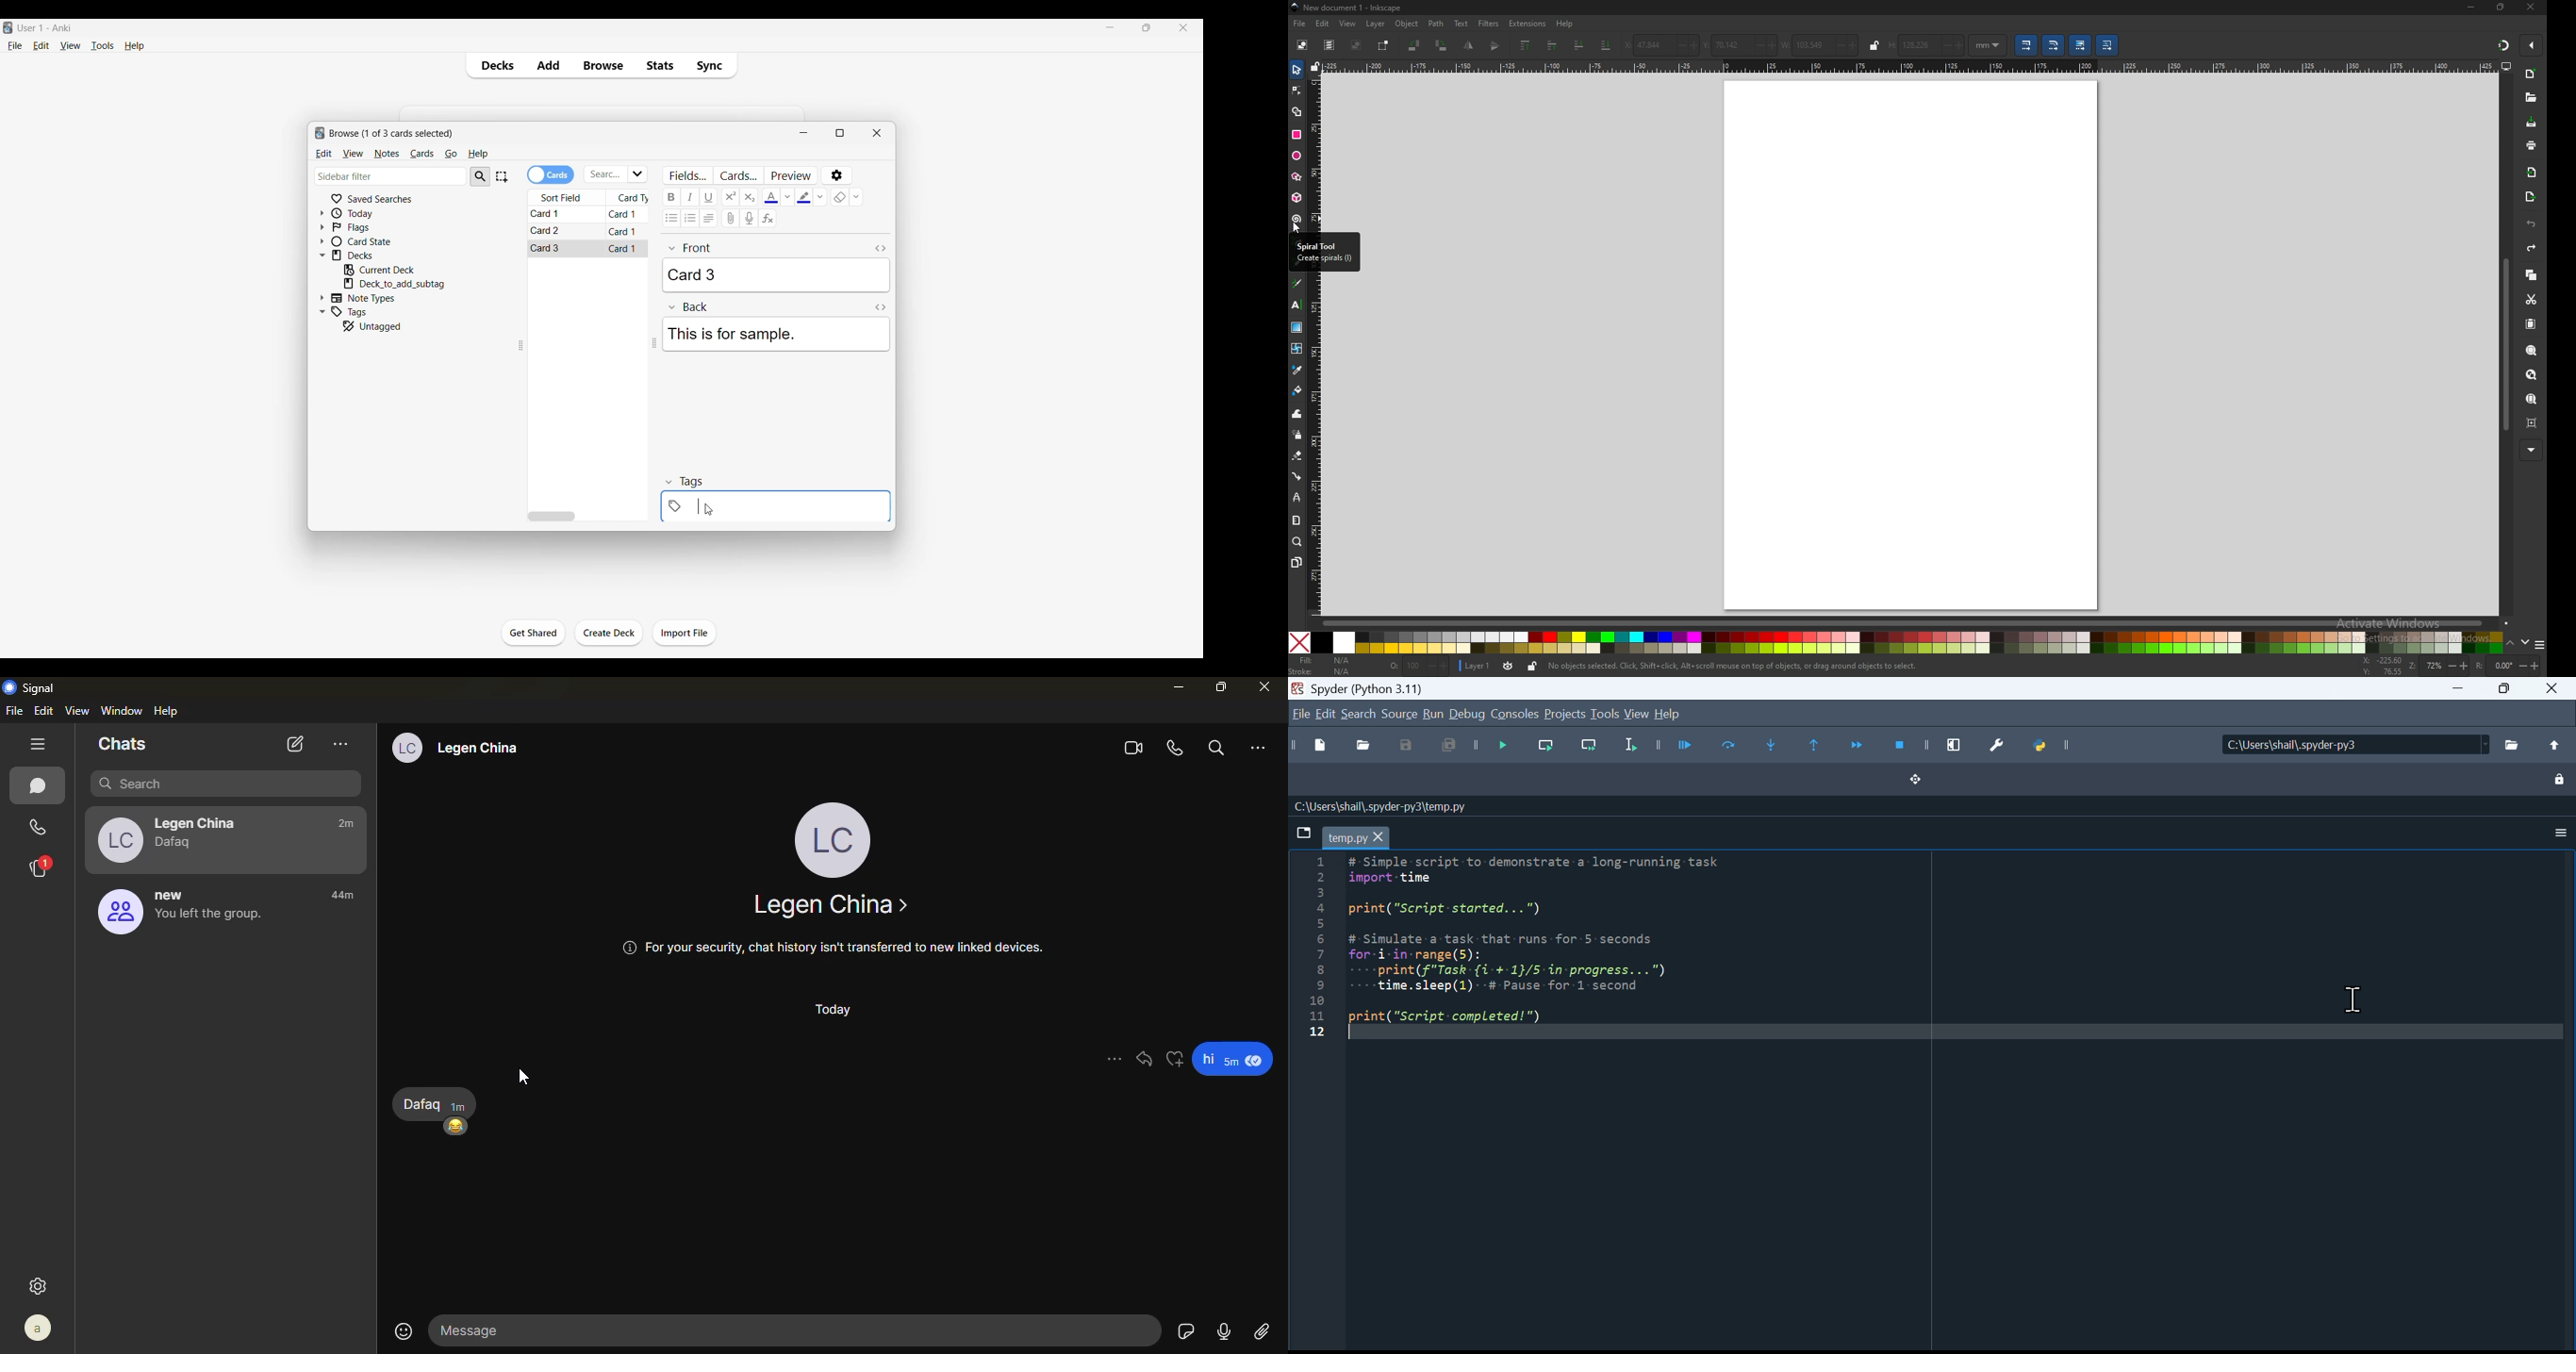 The image size is (2576, 1372). What do you see at coordinates (771, 197) in the screenshot?
I see `Selected text color` at bounding box center [771, 197].